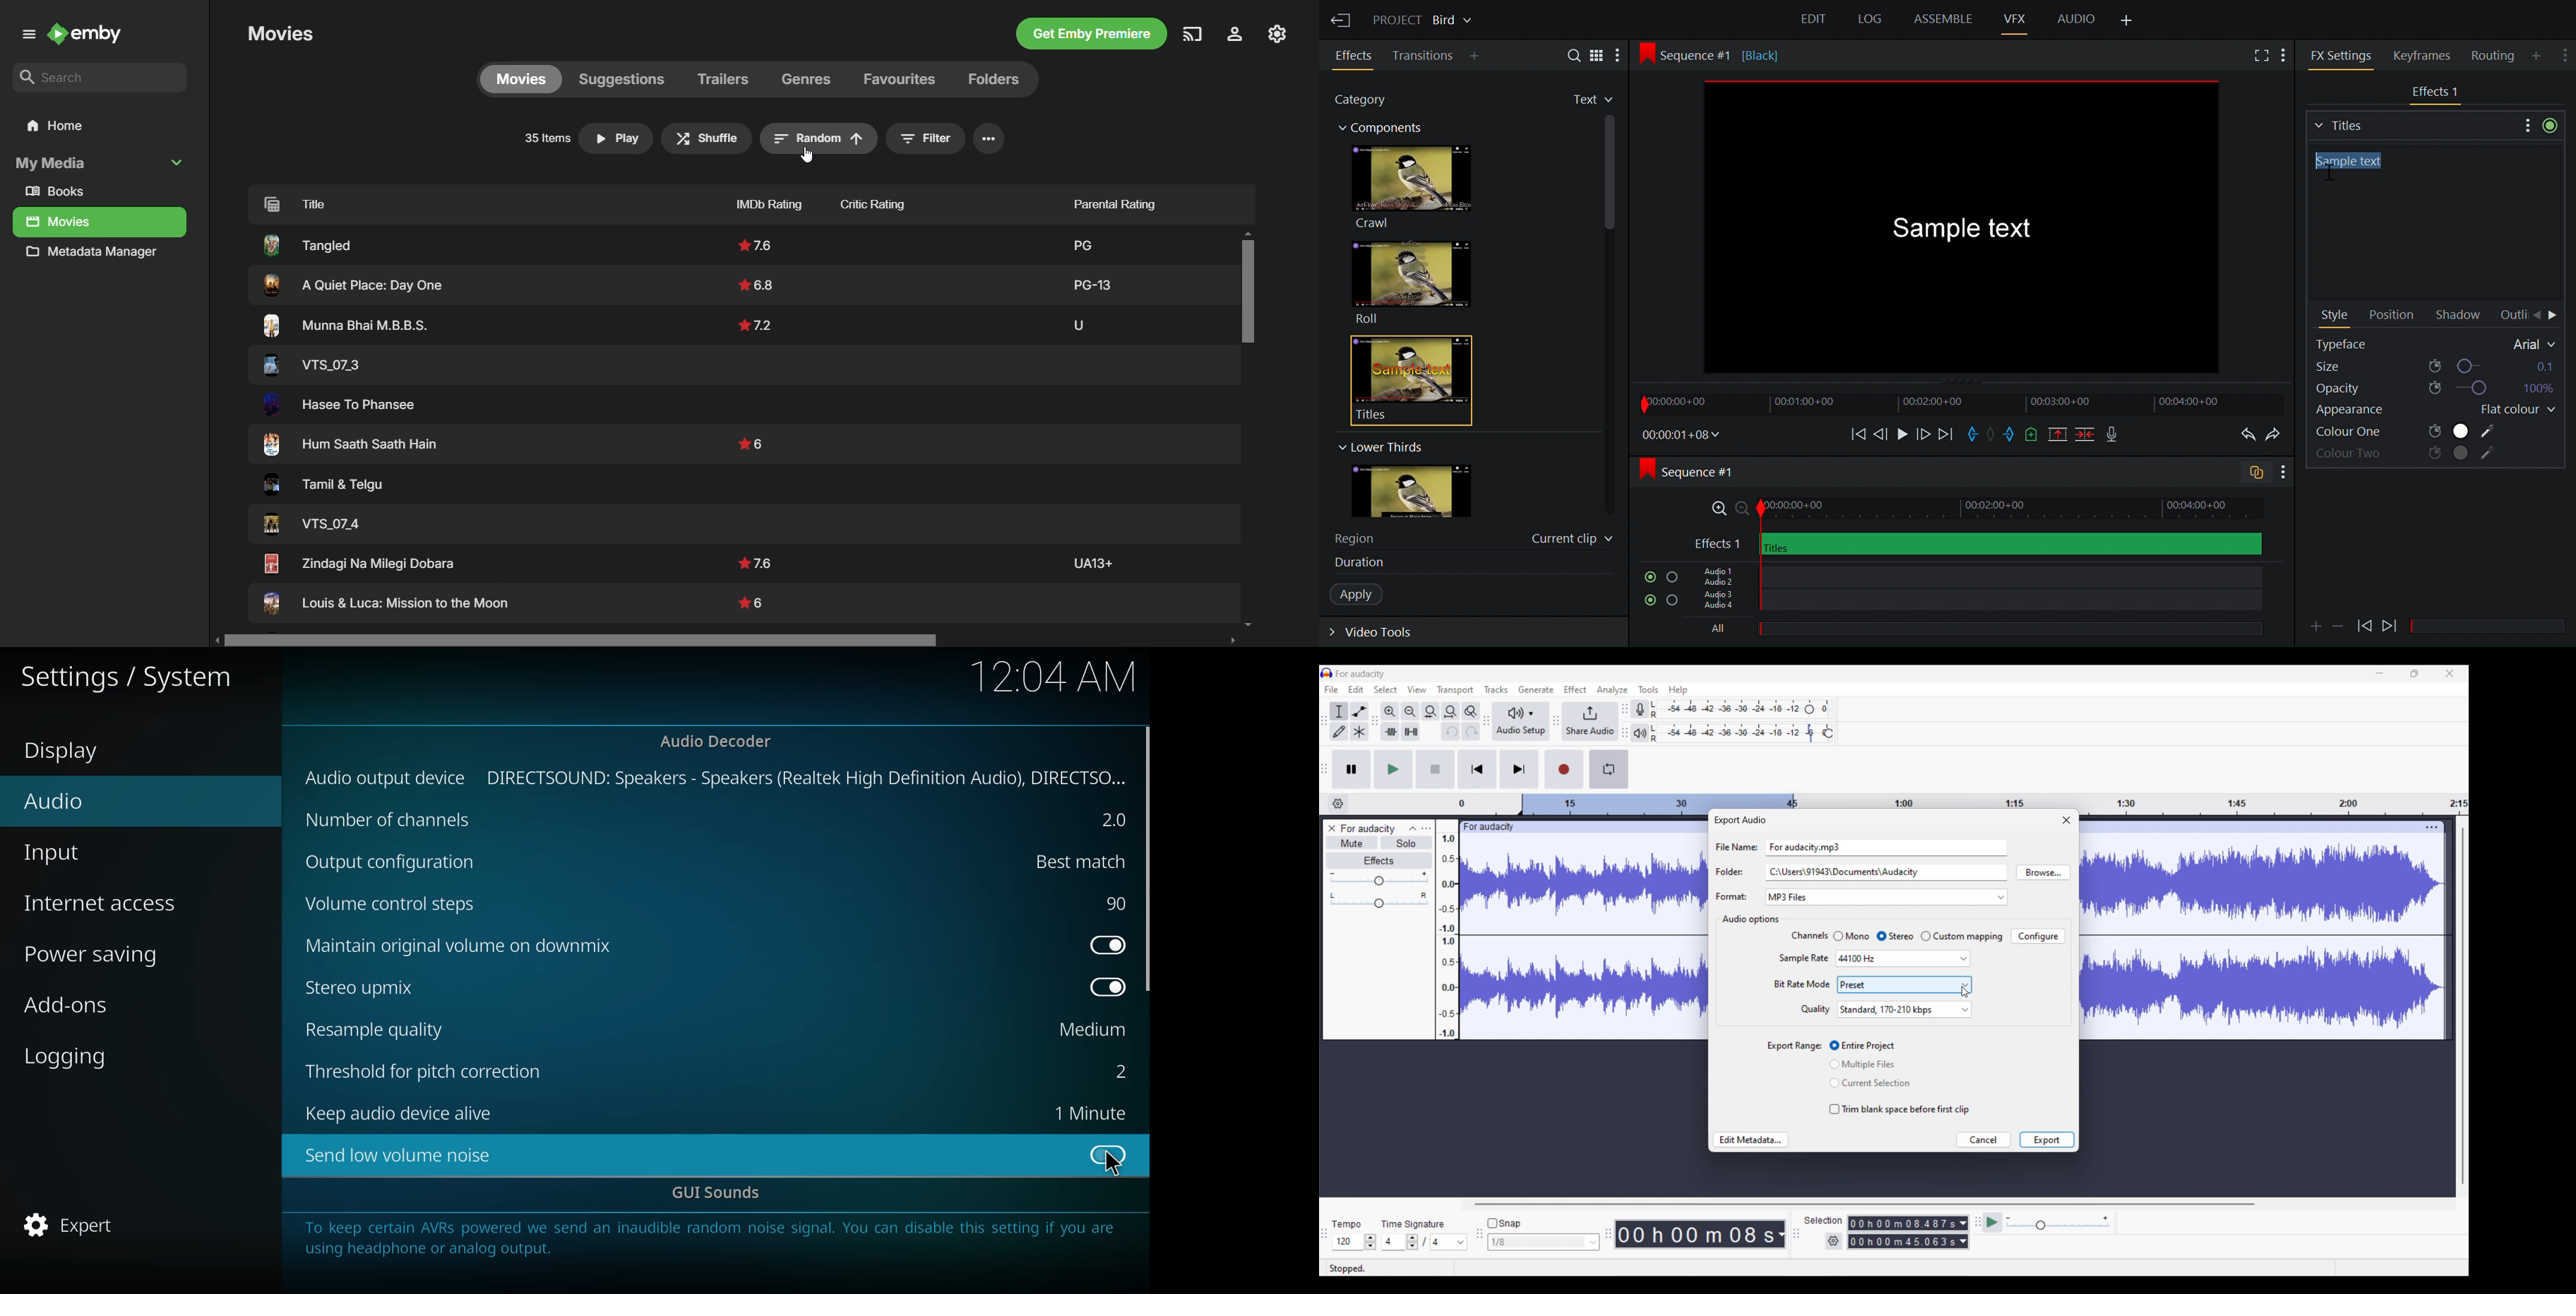  I want to click on 1, so click(1089, 1113).